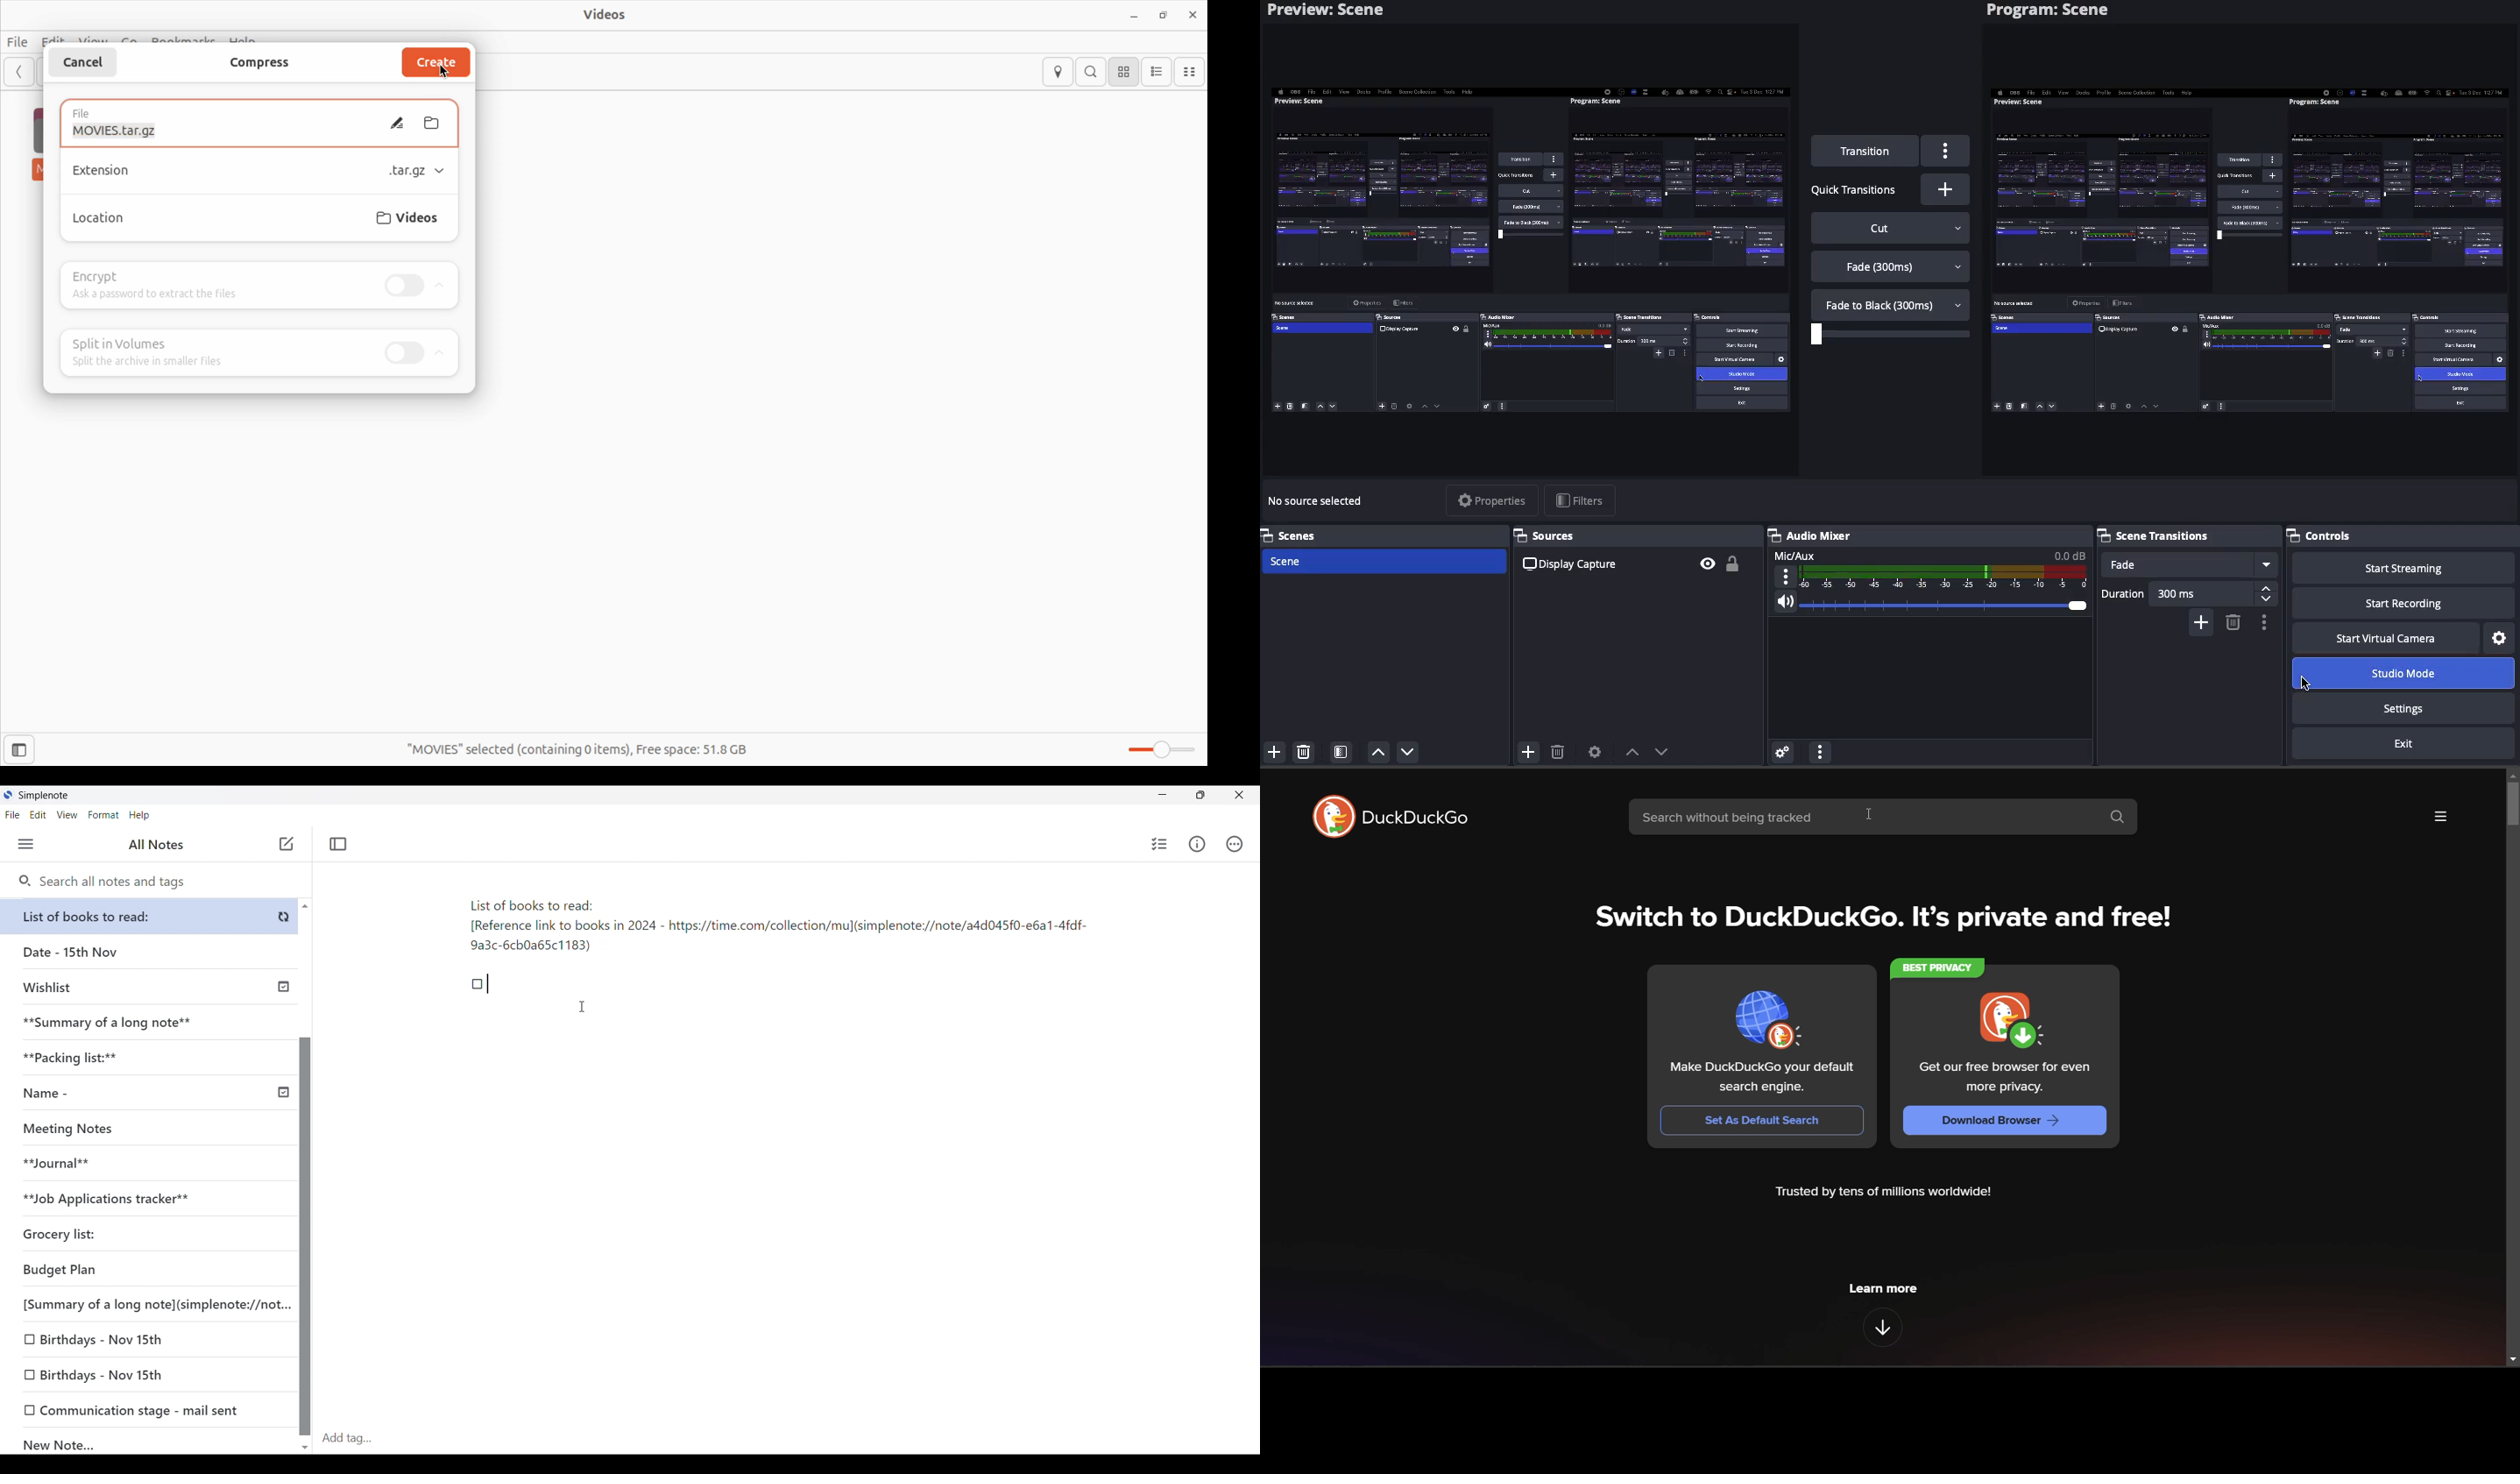  What do you see at coordinates (1382, 560) in the screenshot?
I see `Scenes` at bounding box center [1382, 560].